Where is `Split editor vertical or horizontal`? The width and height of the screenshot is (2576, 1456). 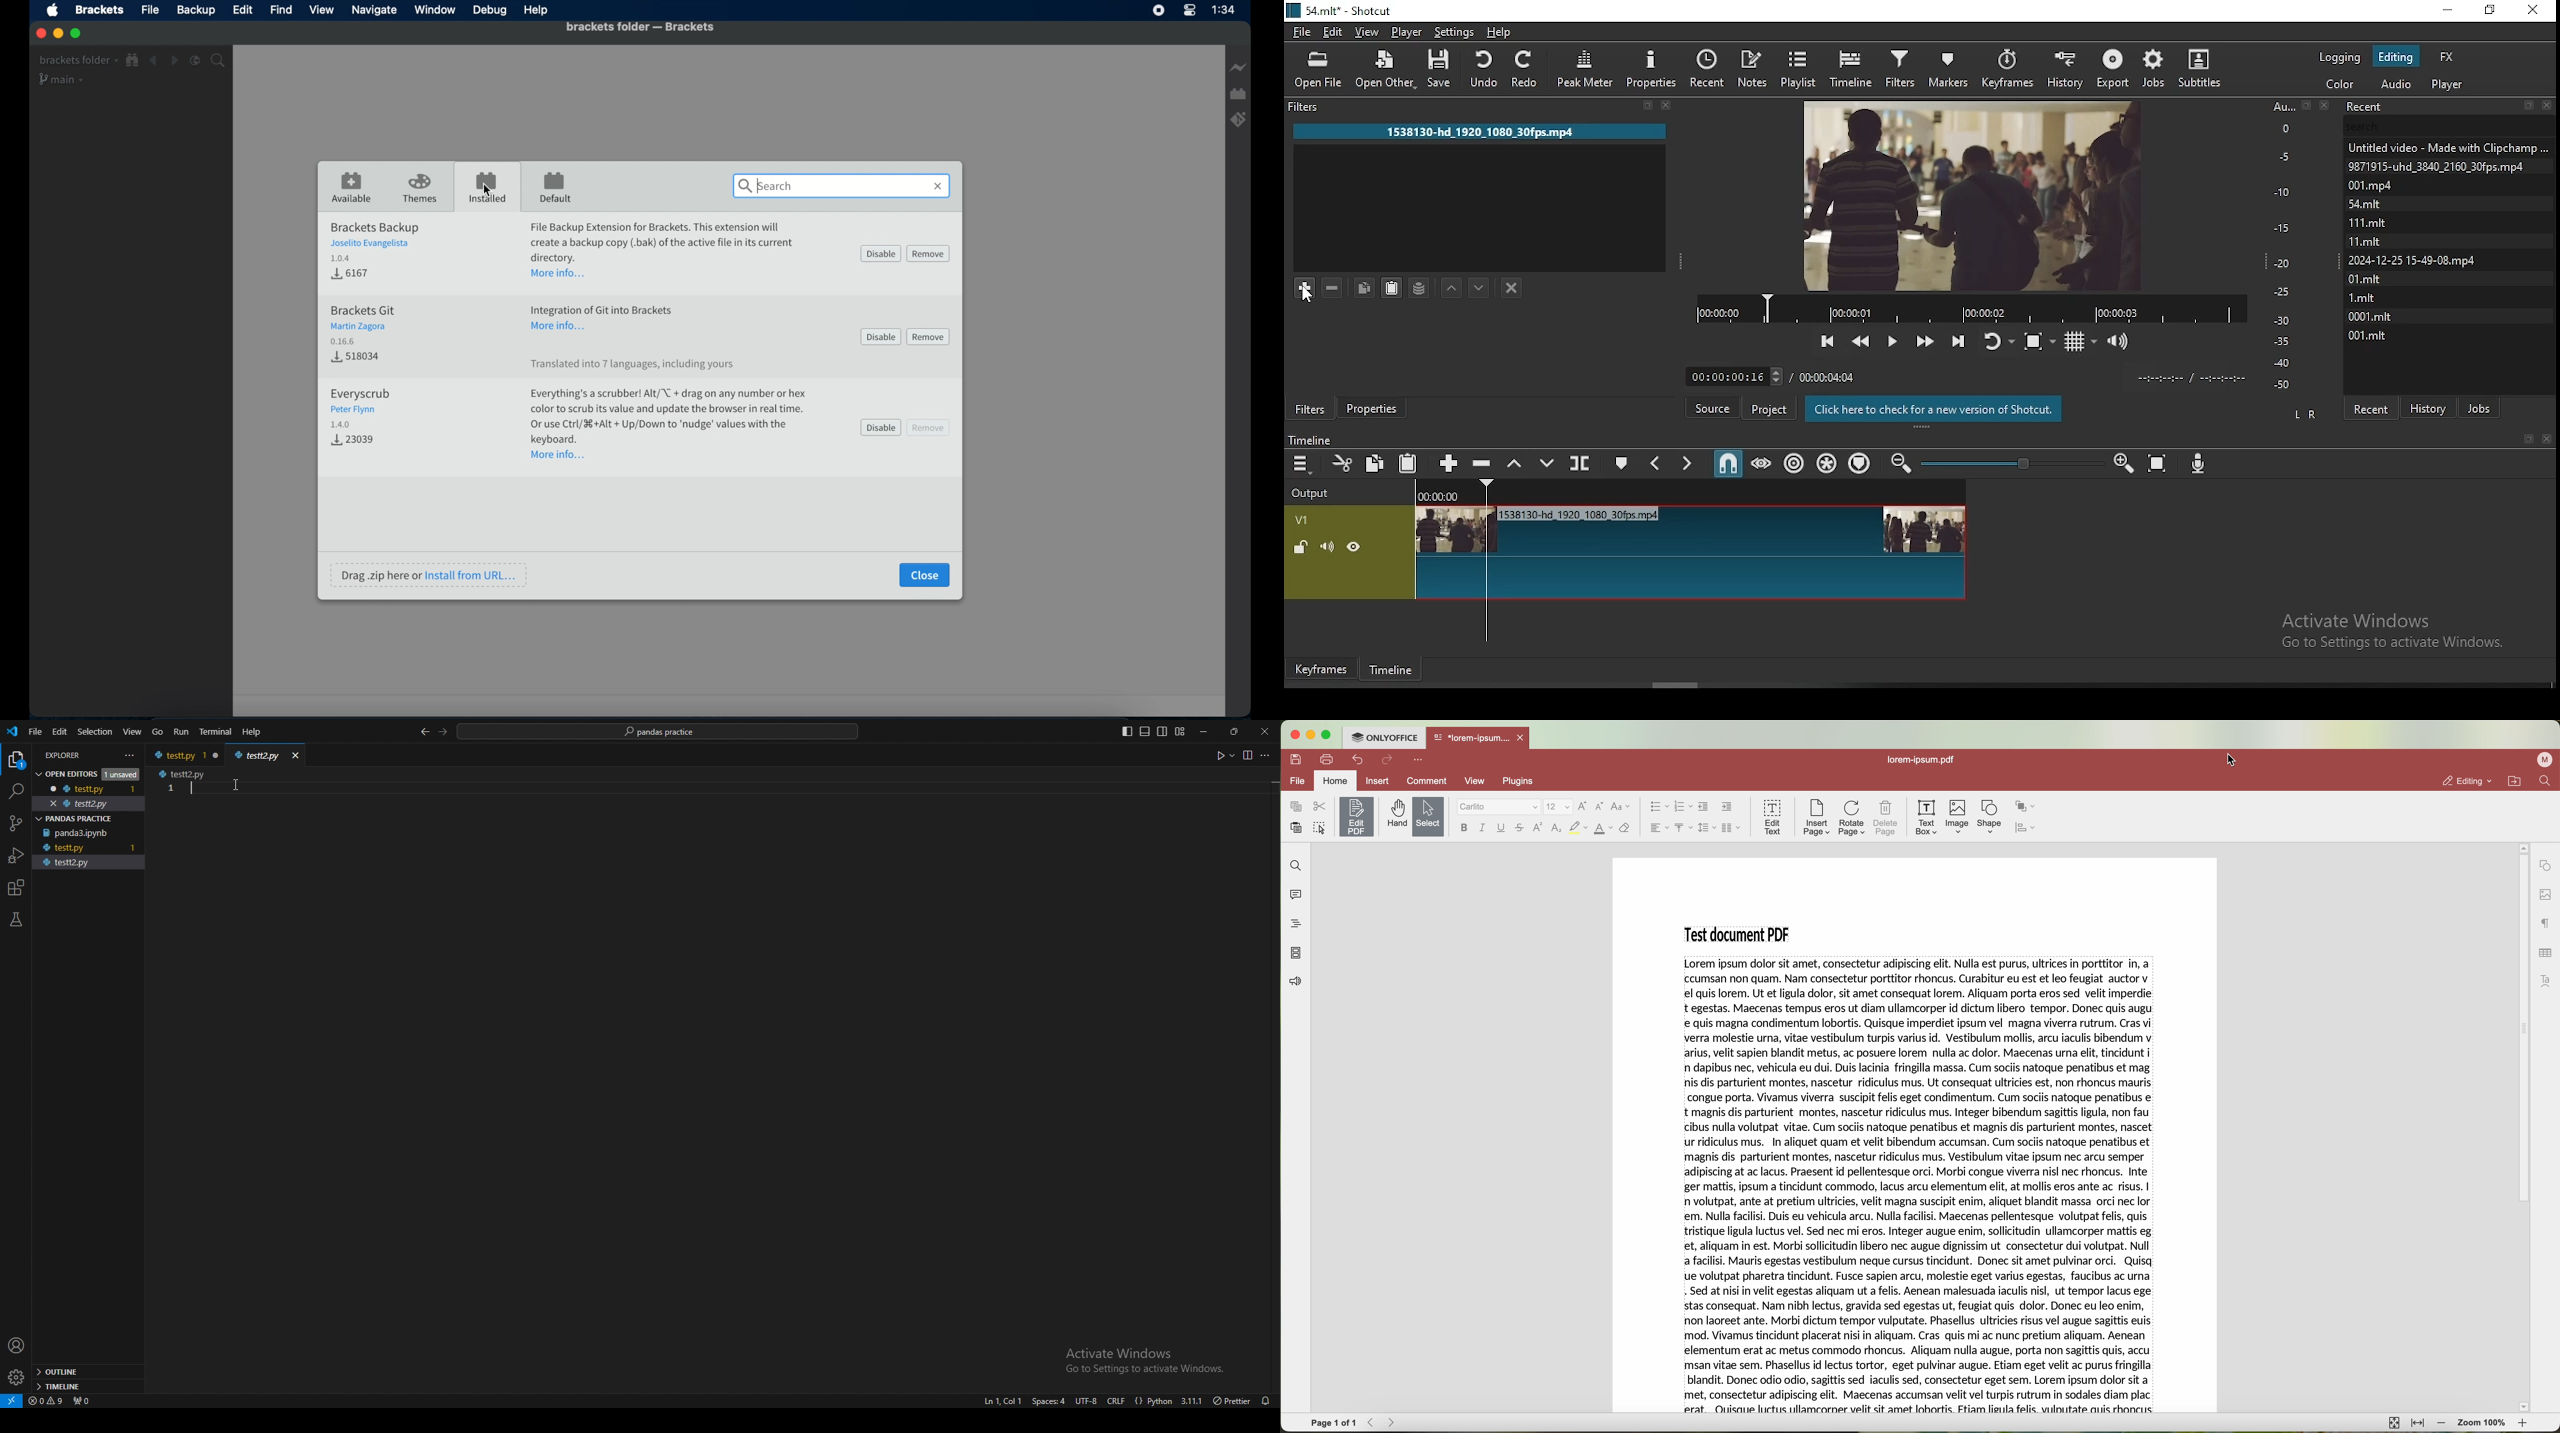 Split editor vertical or horizontal is located at coordinates (195, 61).